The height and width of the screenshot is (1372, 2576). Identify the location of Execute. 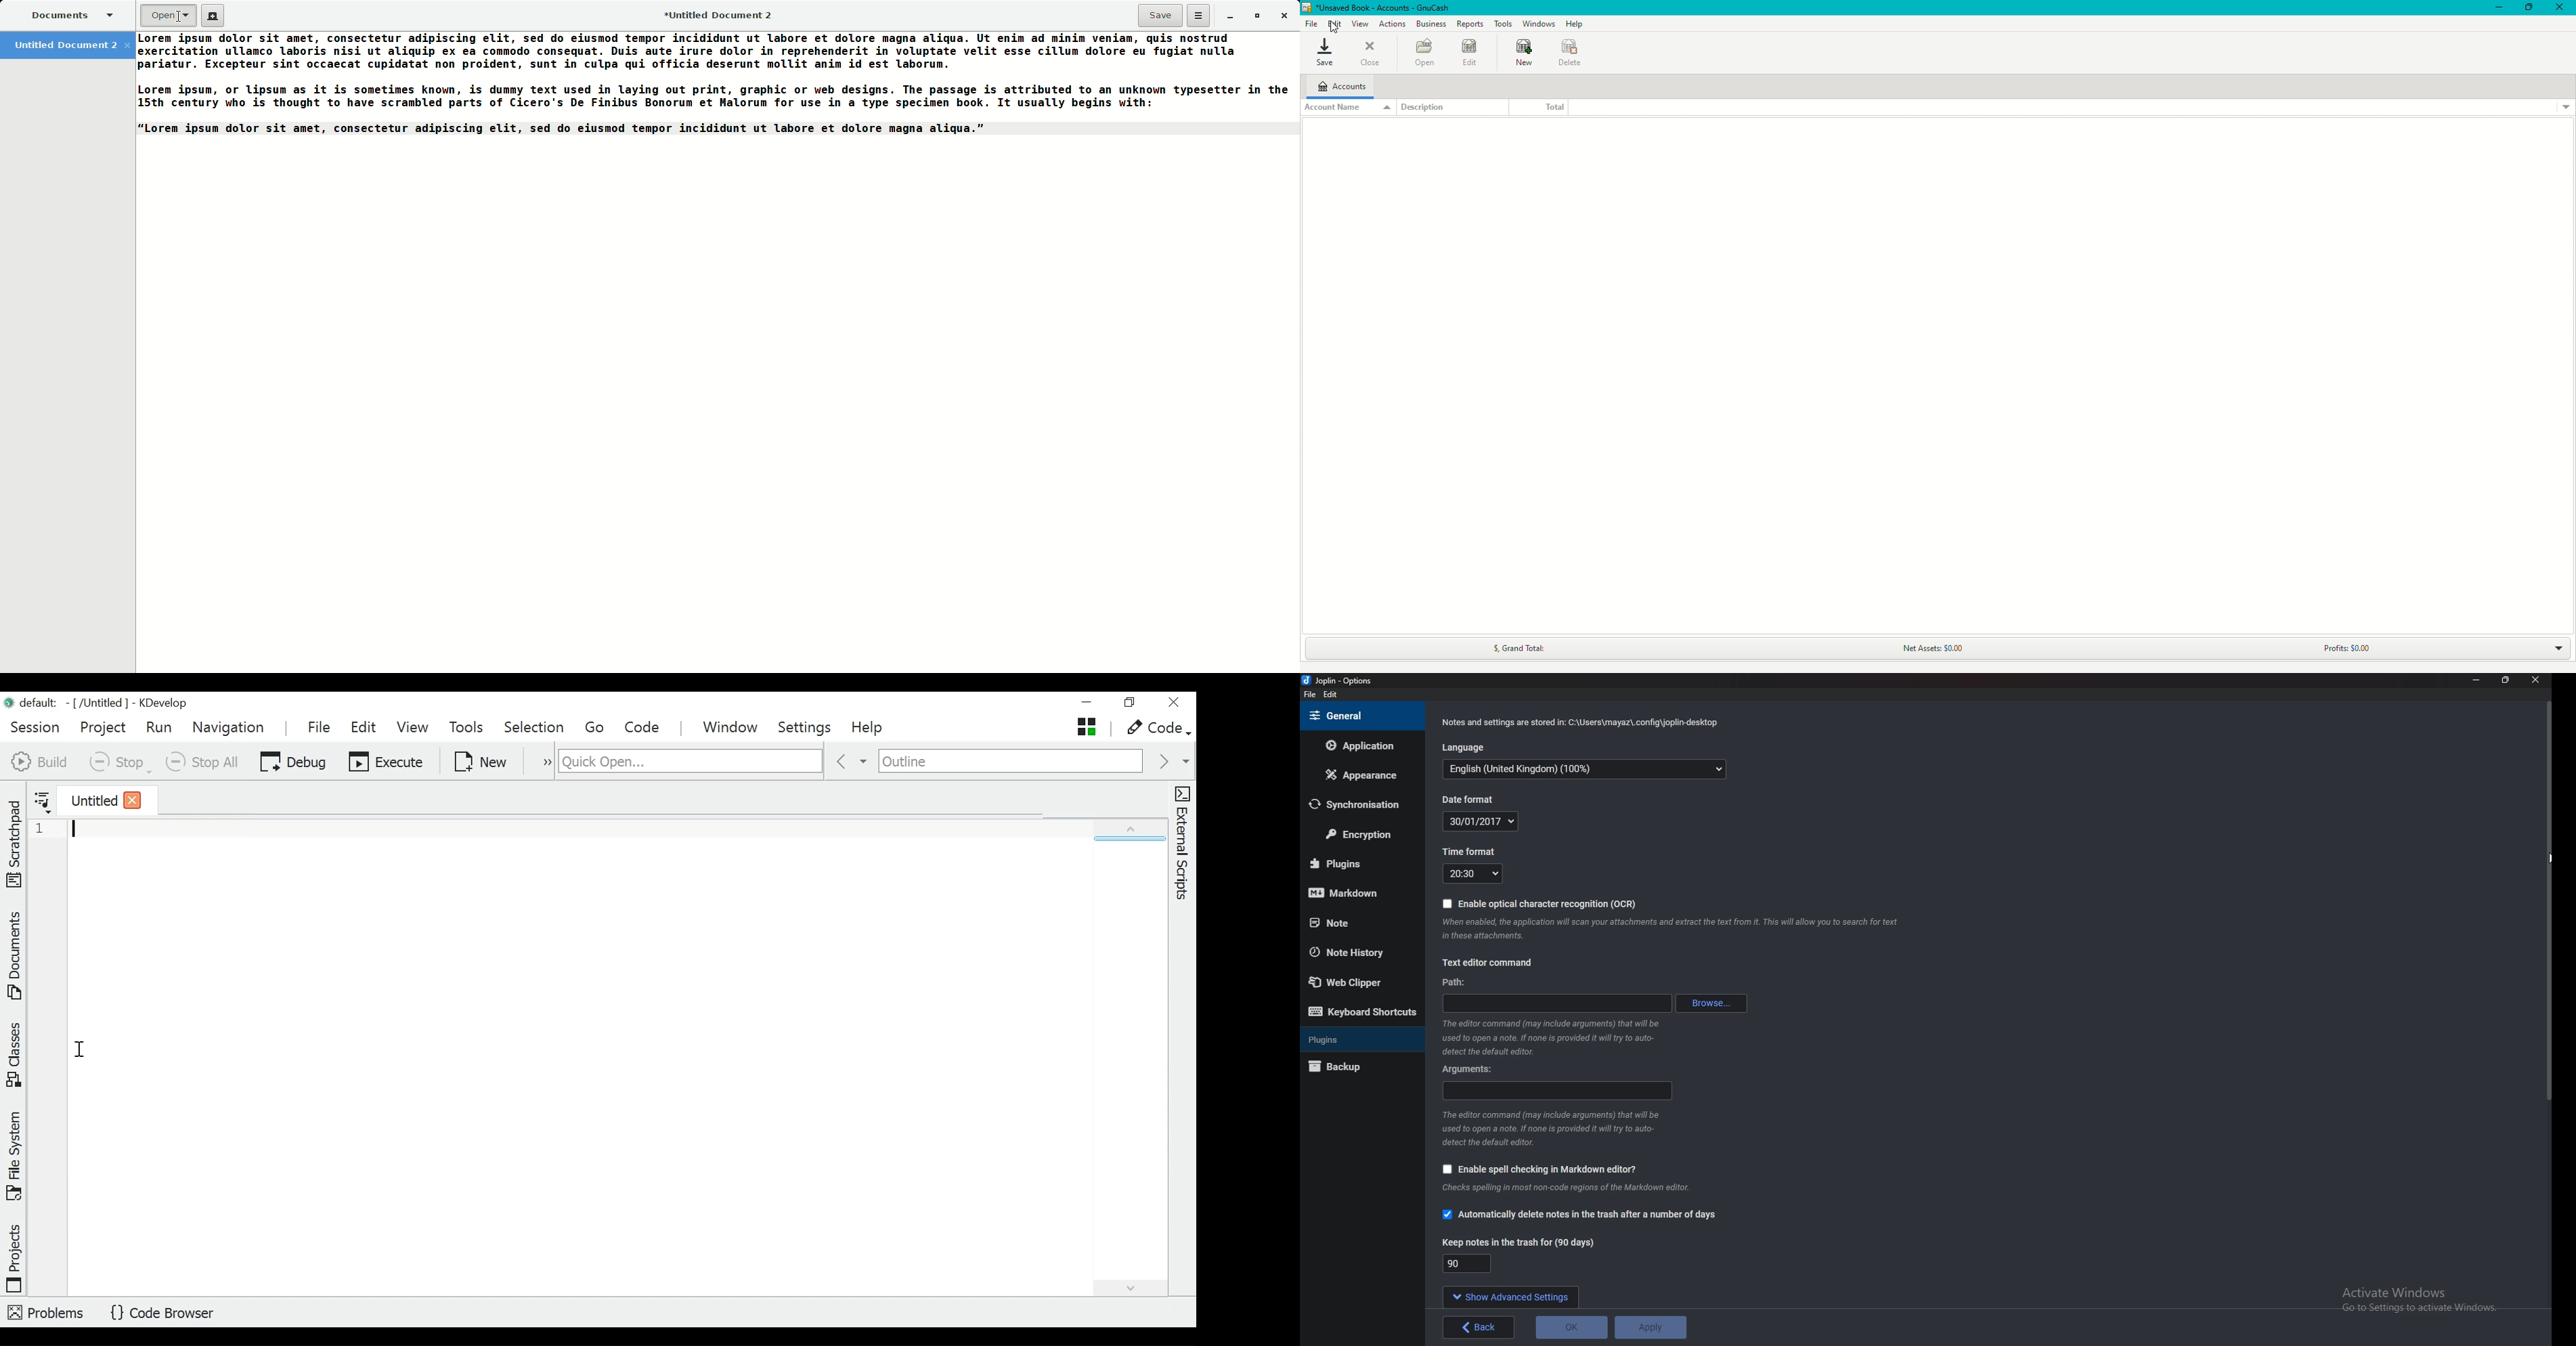
(387, 762).